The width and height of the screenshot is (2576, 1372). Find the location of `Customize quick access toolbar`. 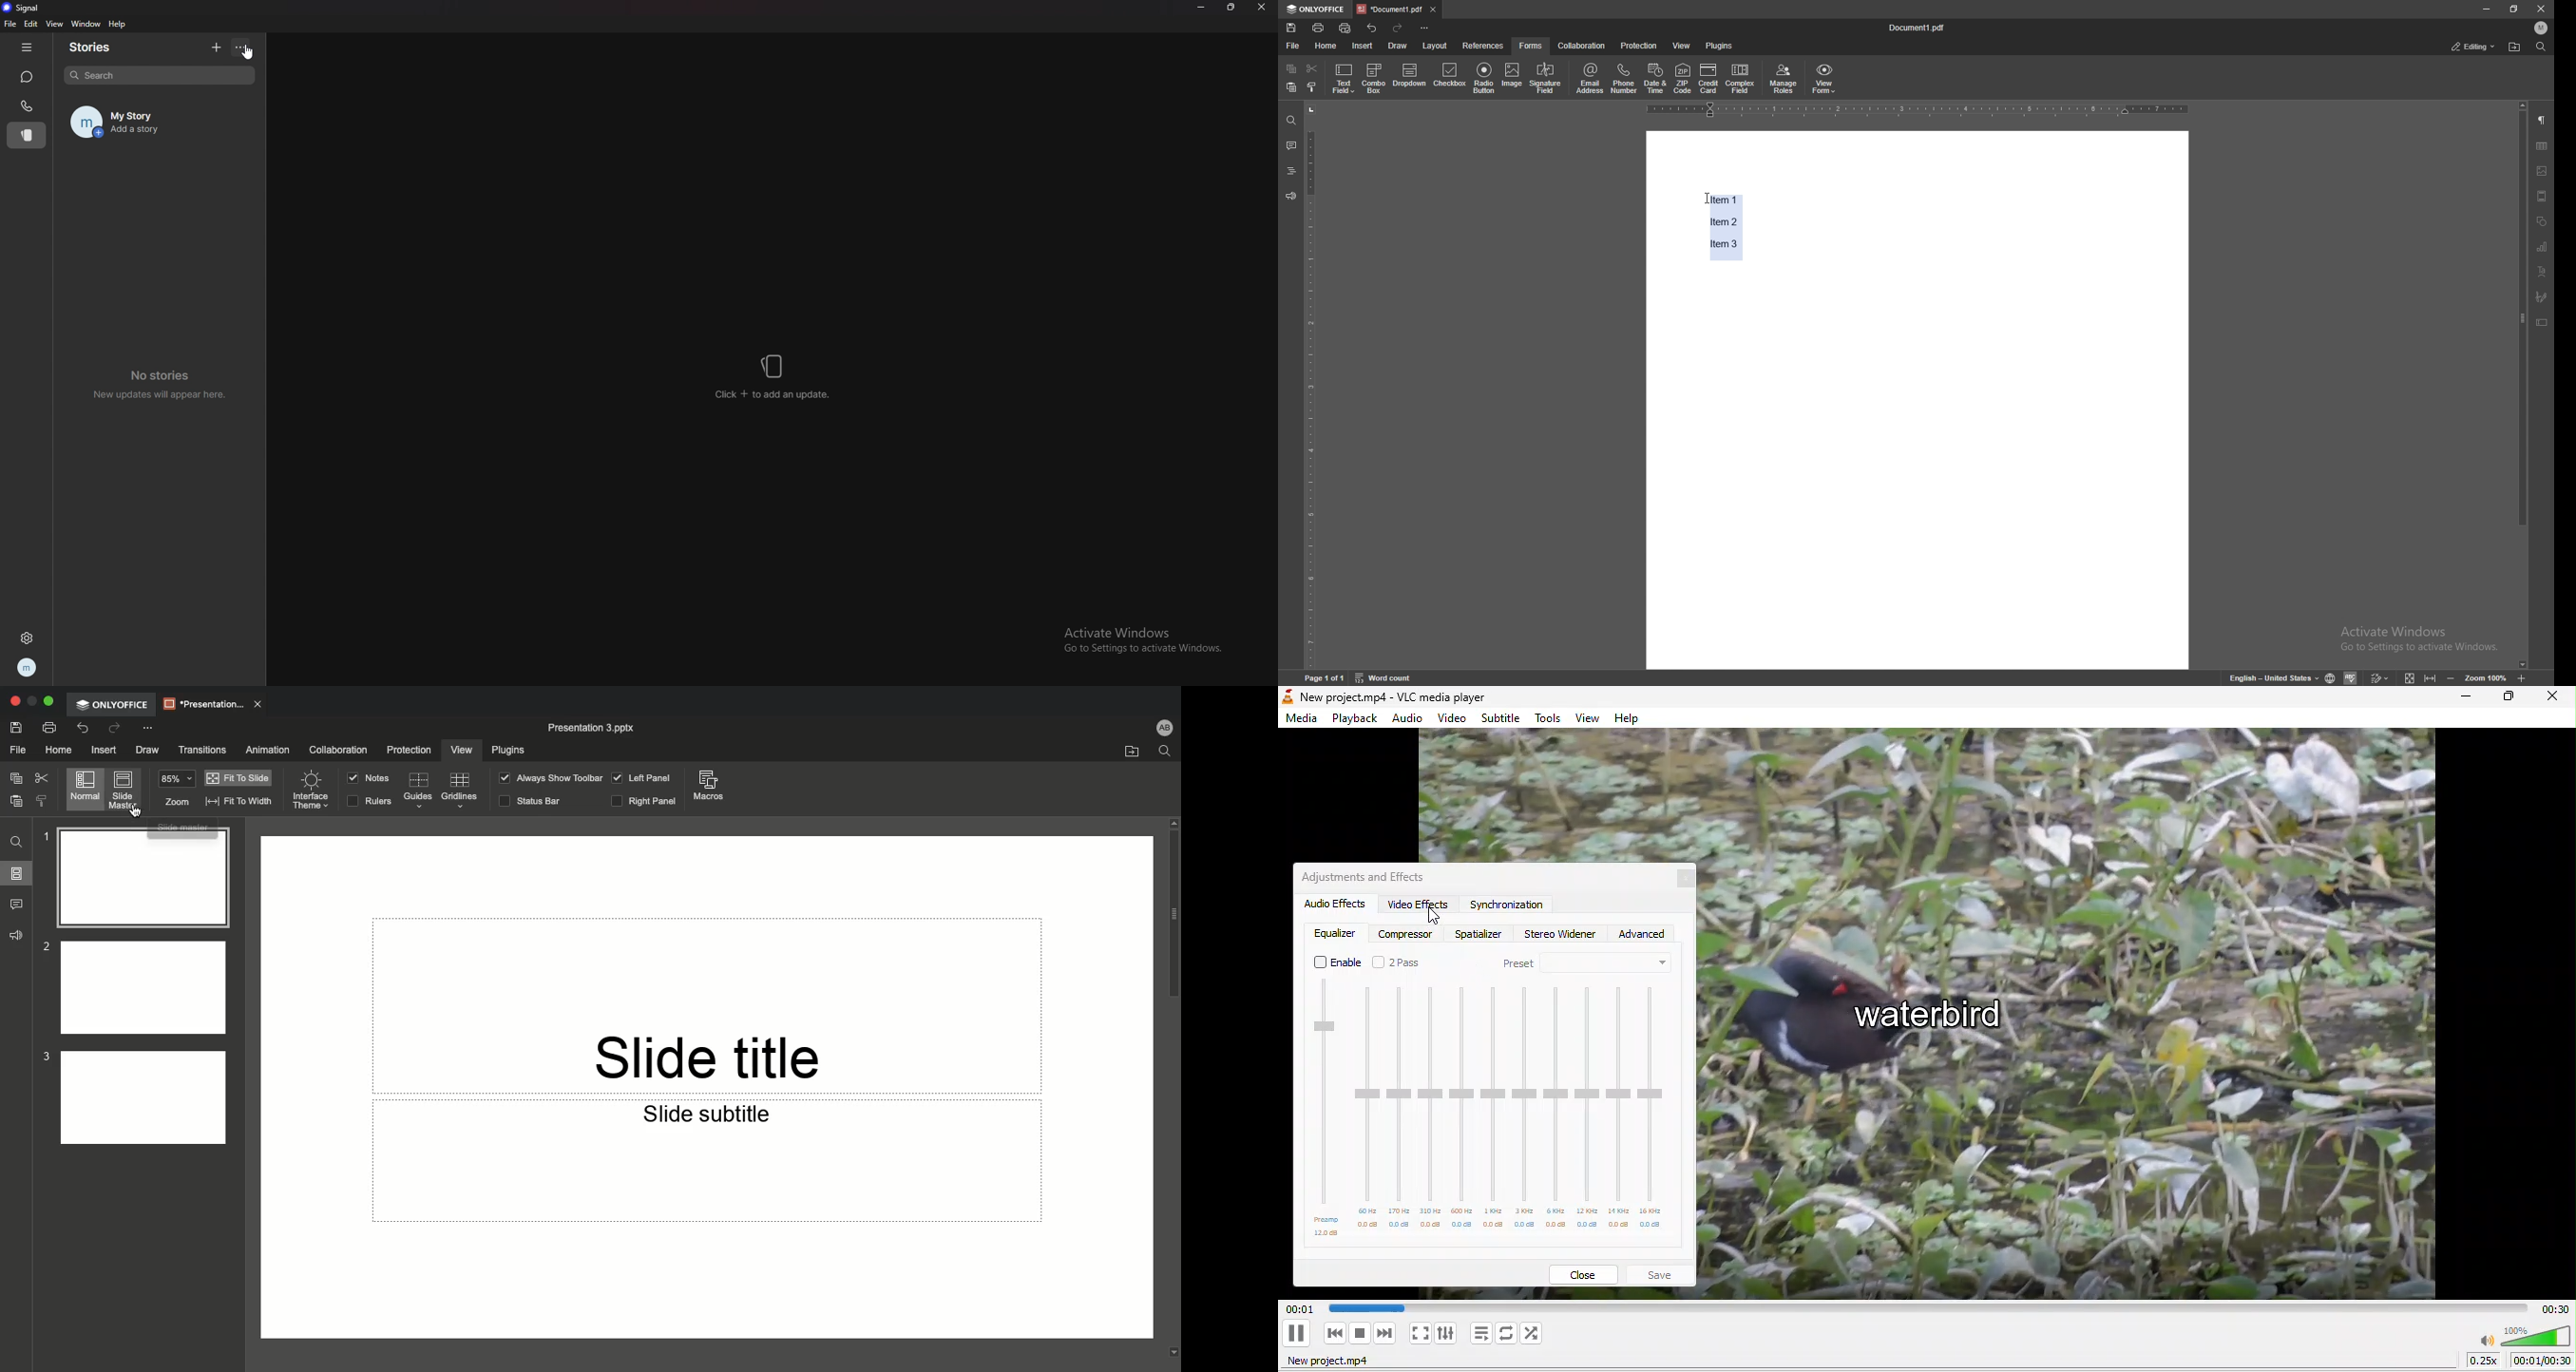

Customize quick access toolbar is located at coordinates (147, 729).